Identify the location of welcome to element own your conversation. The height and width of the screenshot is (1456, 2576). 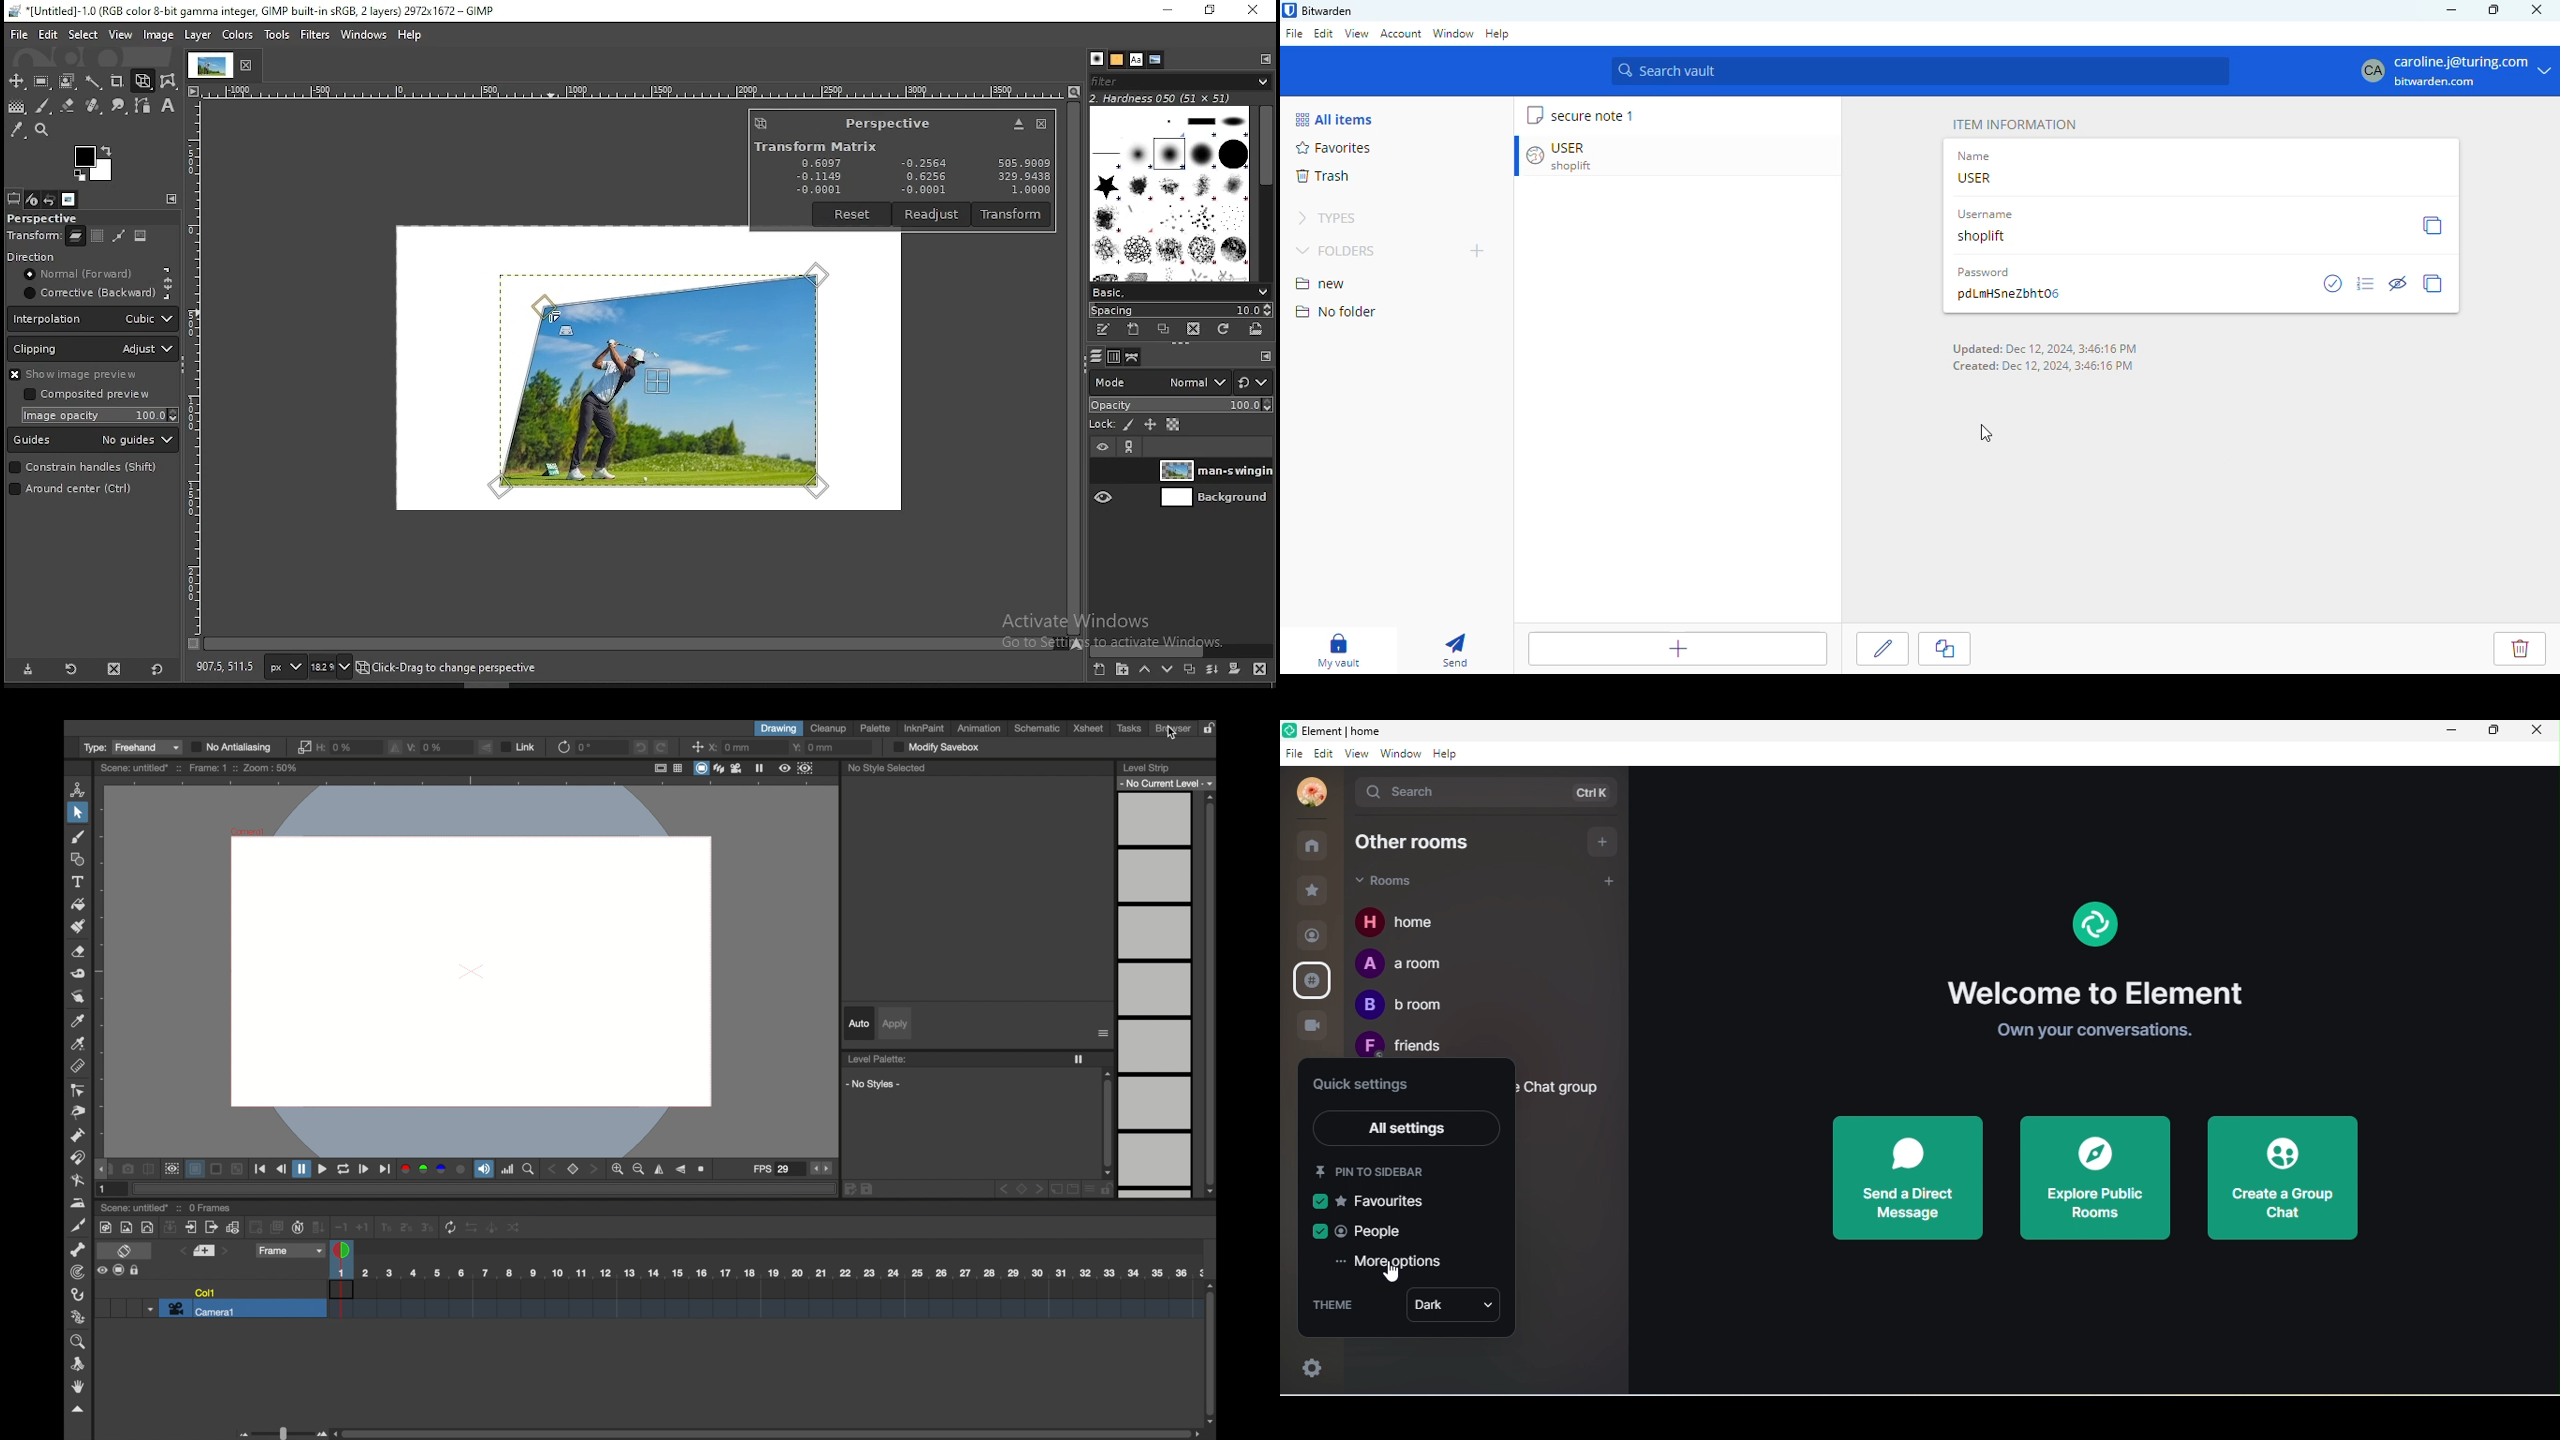
(2101, 1013).